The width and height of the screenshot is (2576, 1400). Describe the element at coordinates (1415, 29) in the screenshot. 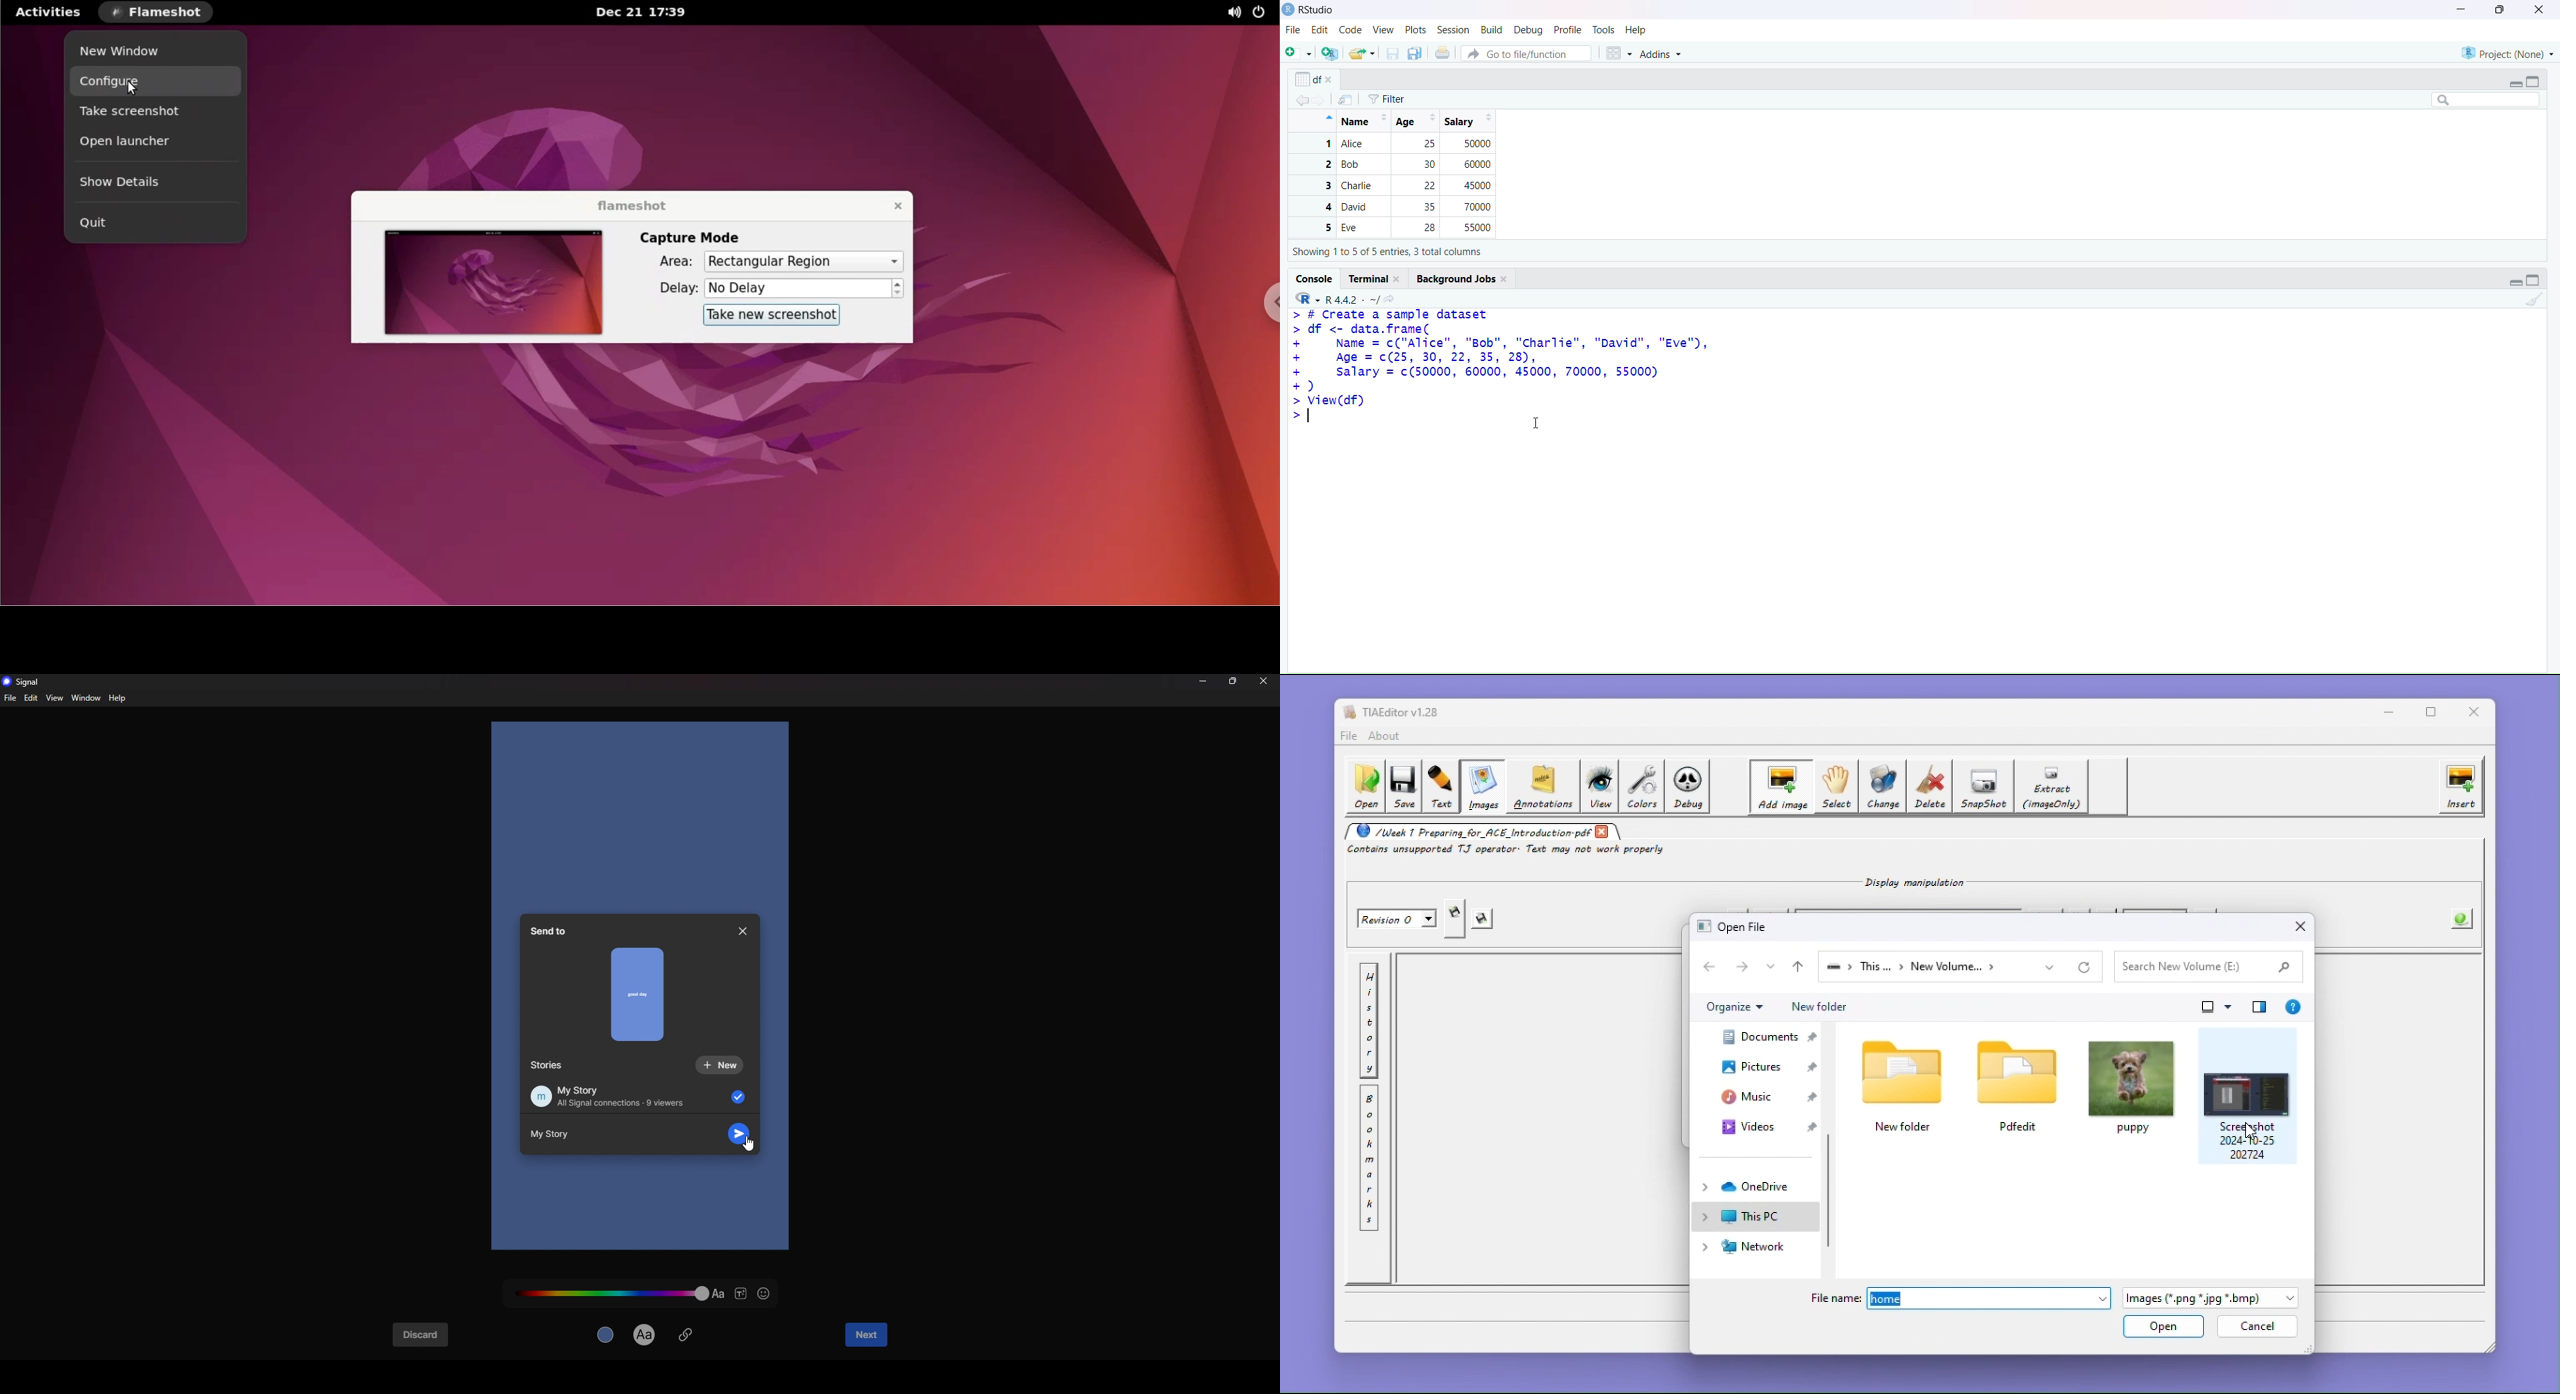

I see `plots` at that location.